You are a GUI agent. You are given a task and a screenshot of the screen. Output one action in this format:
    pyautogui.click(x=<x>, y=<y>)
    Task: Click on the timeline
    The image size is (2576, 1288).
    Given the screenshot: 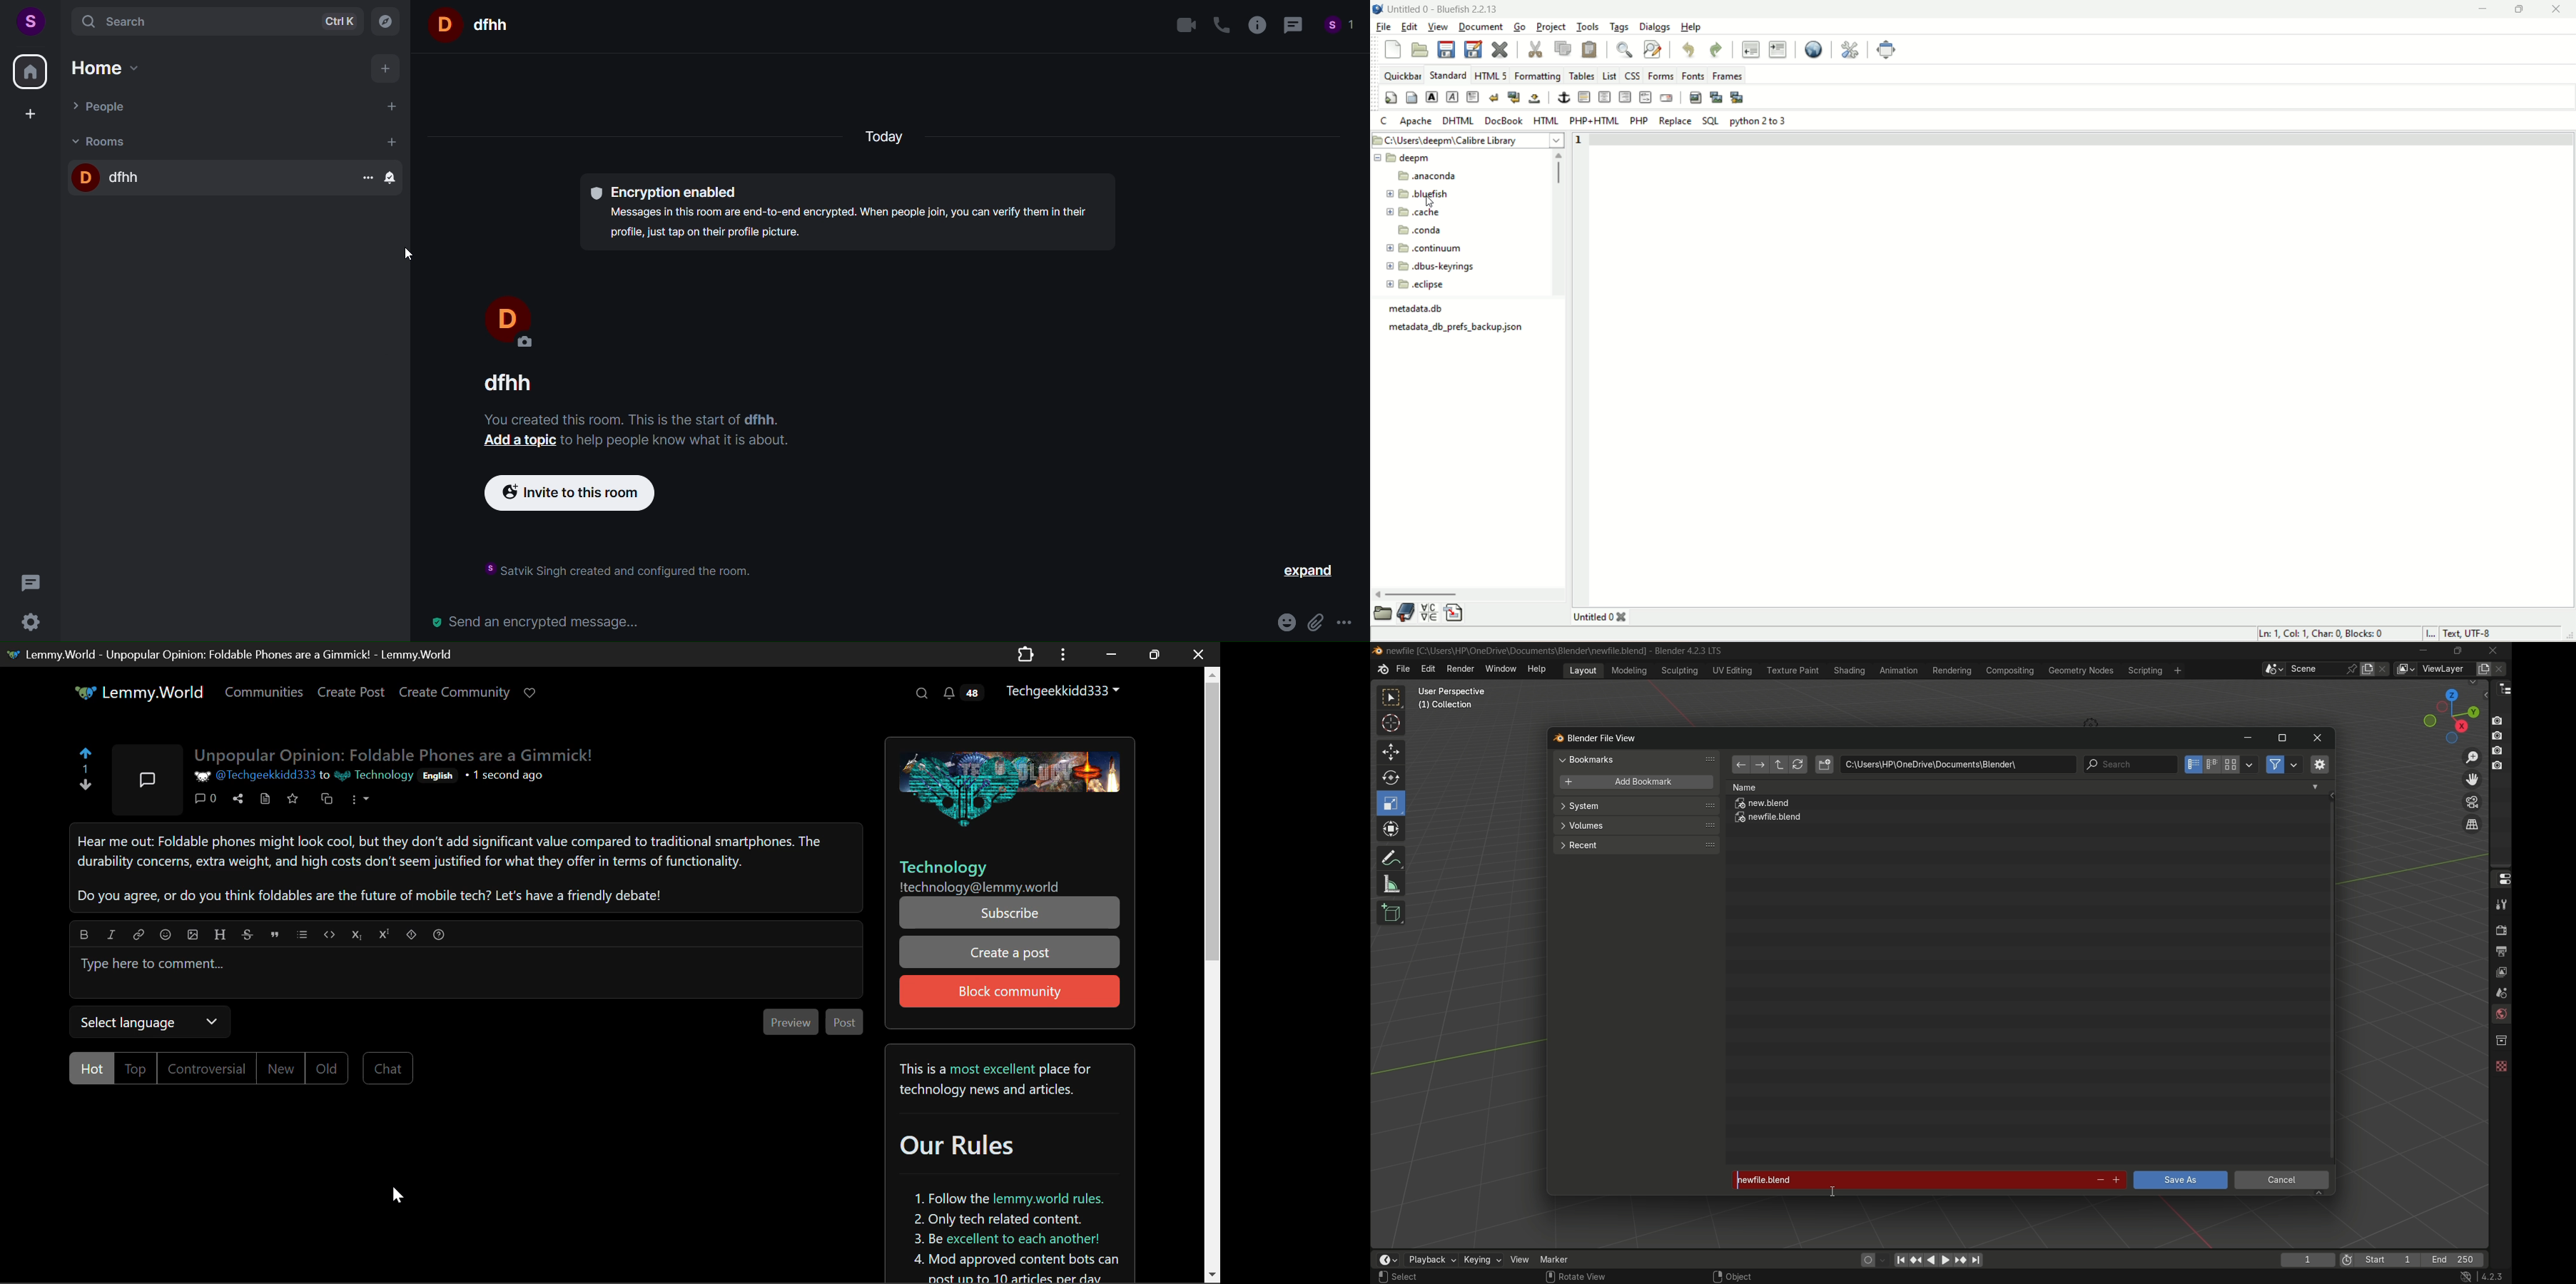 What is the action you would take?
    pyautogui.click(x=1387, y=1260)
    